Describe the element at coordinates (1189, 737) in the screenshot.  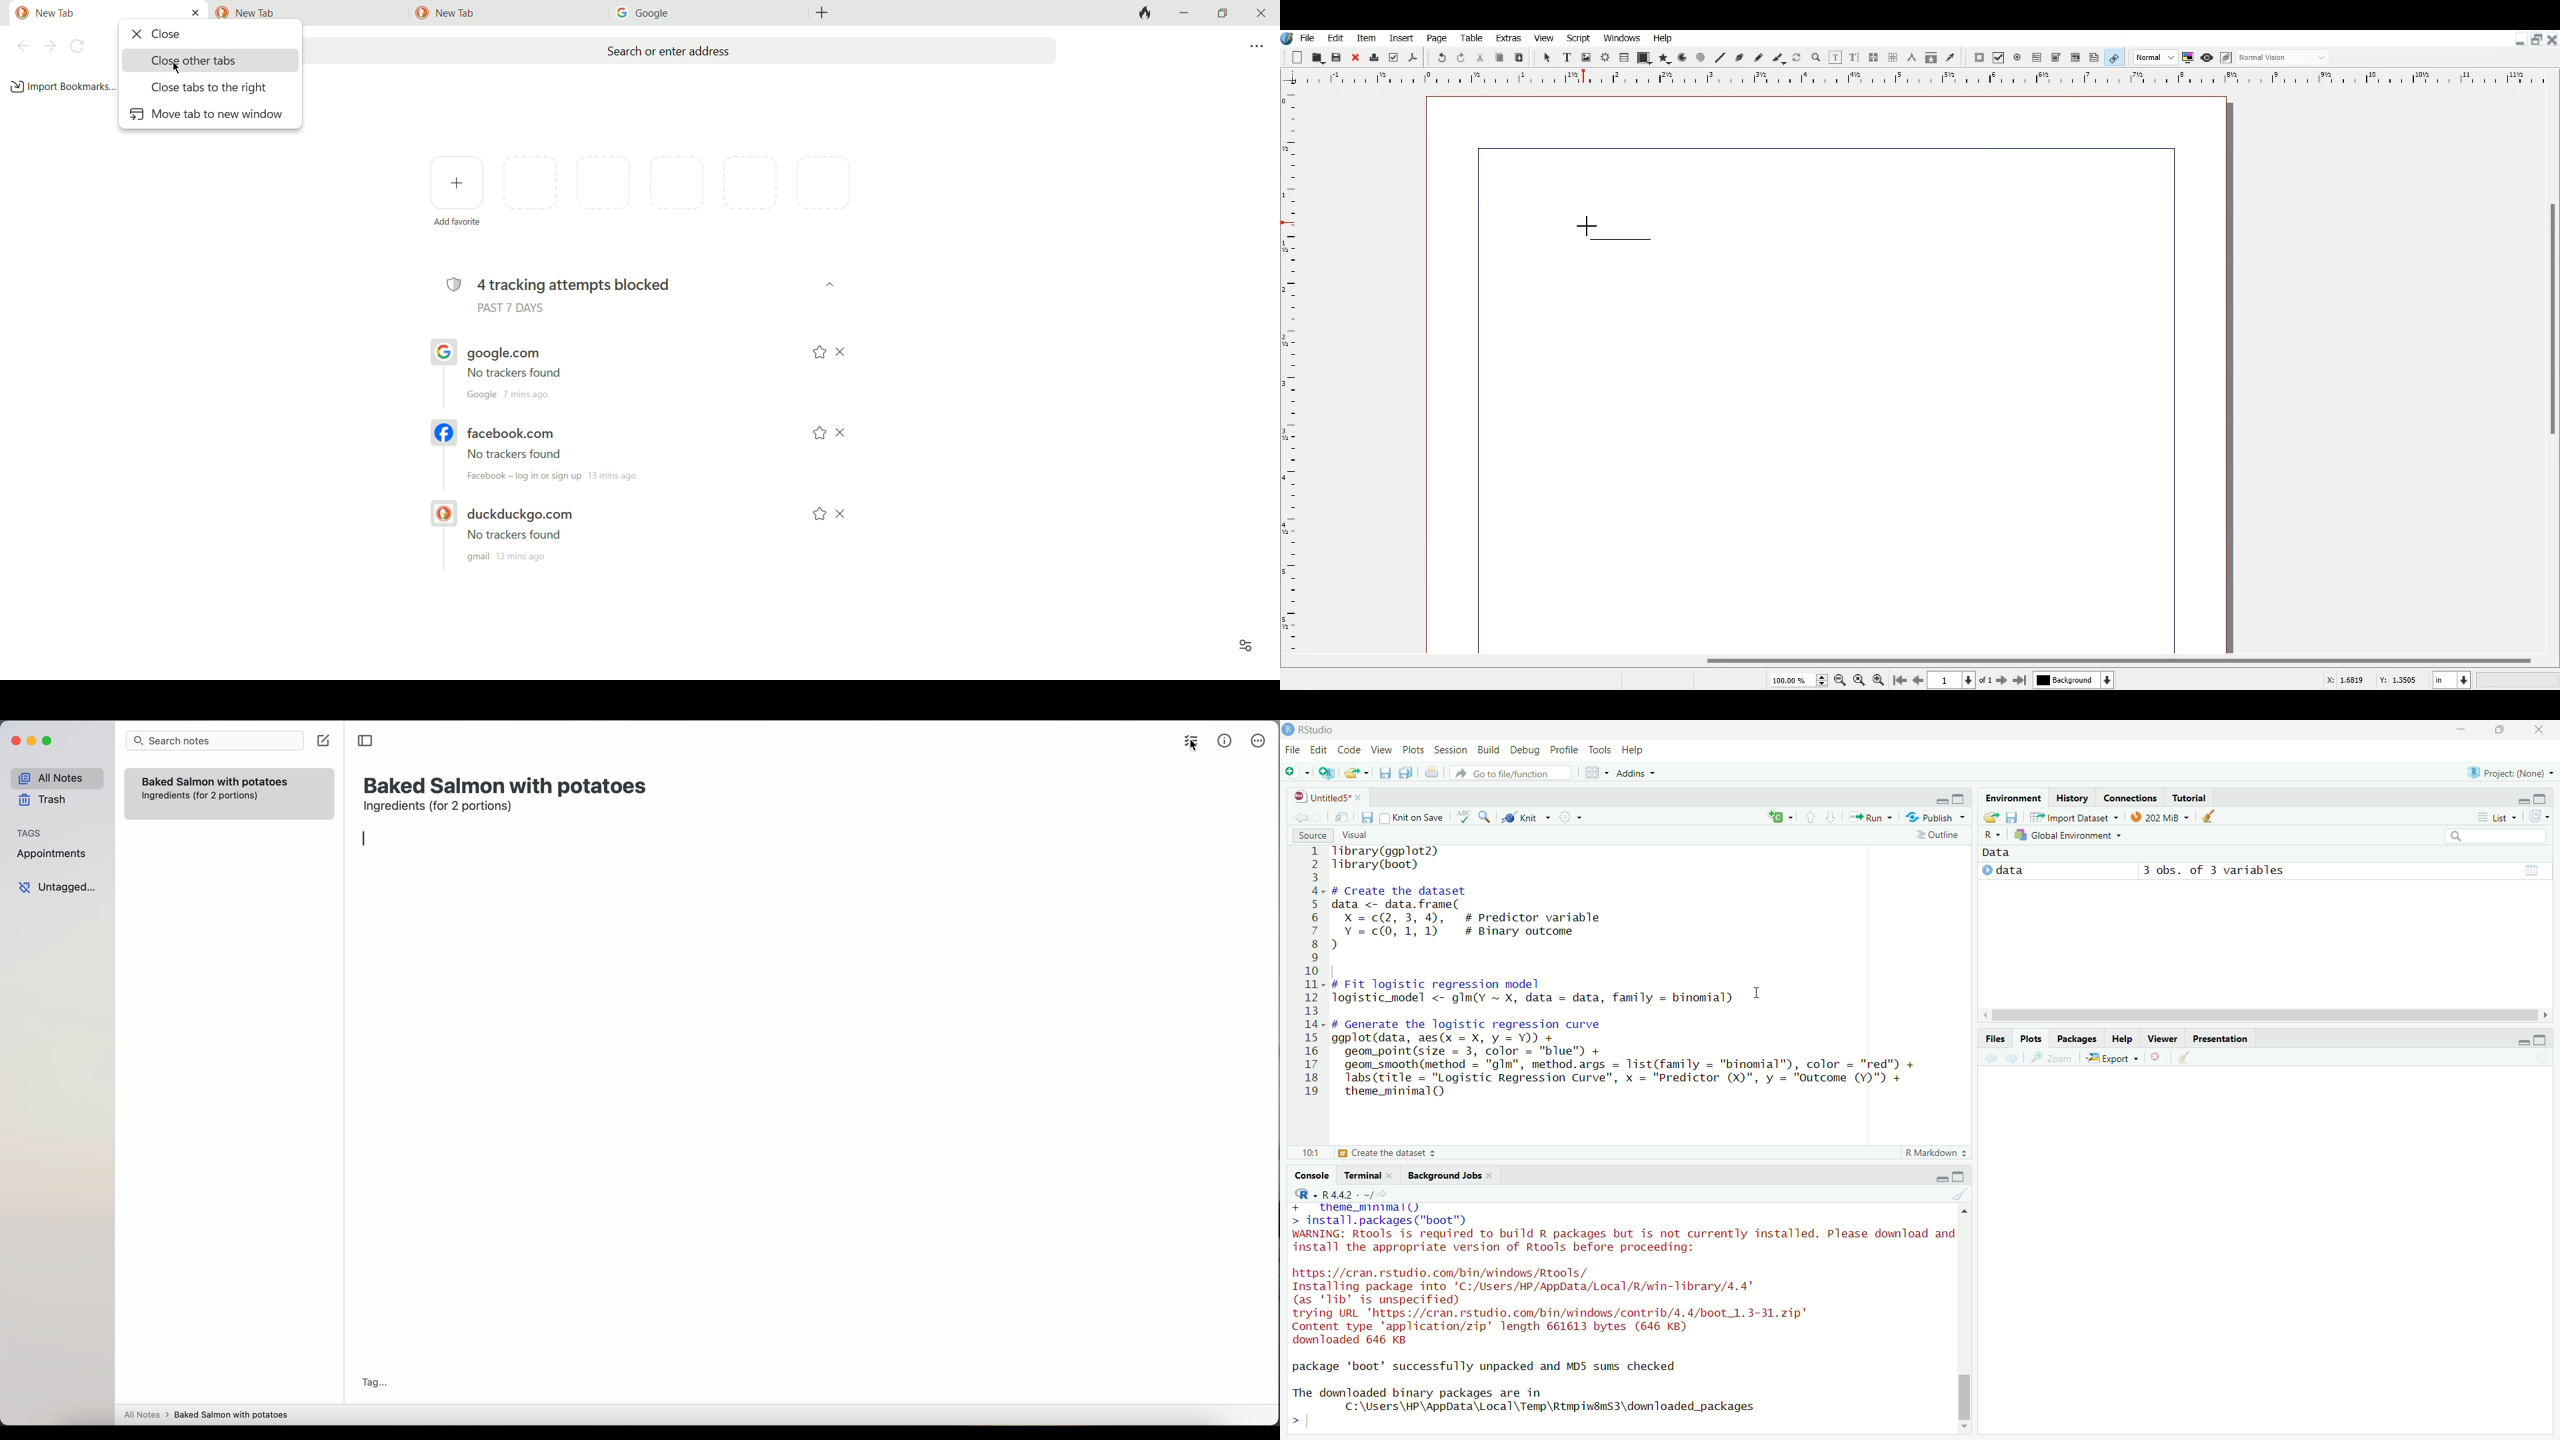
I see `check list` at that location.